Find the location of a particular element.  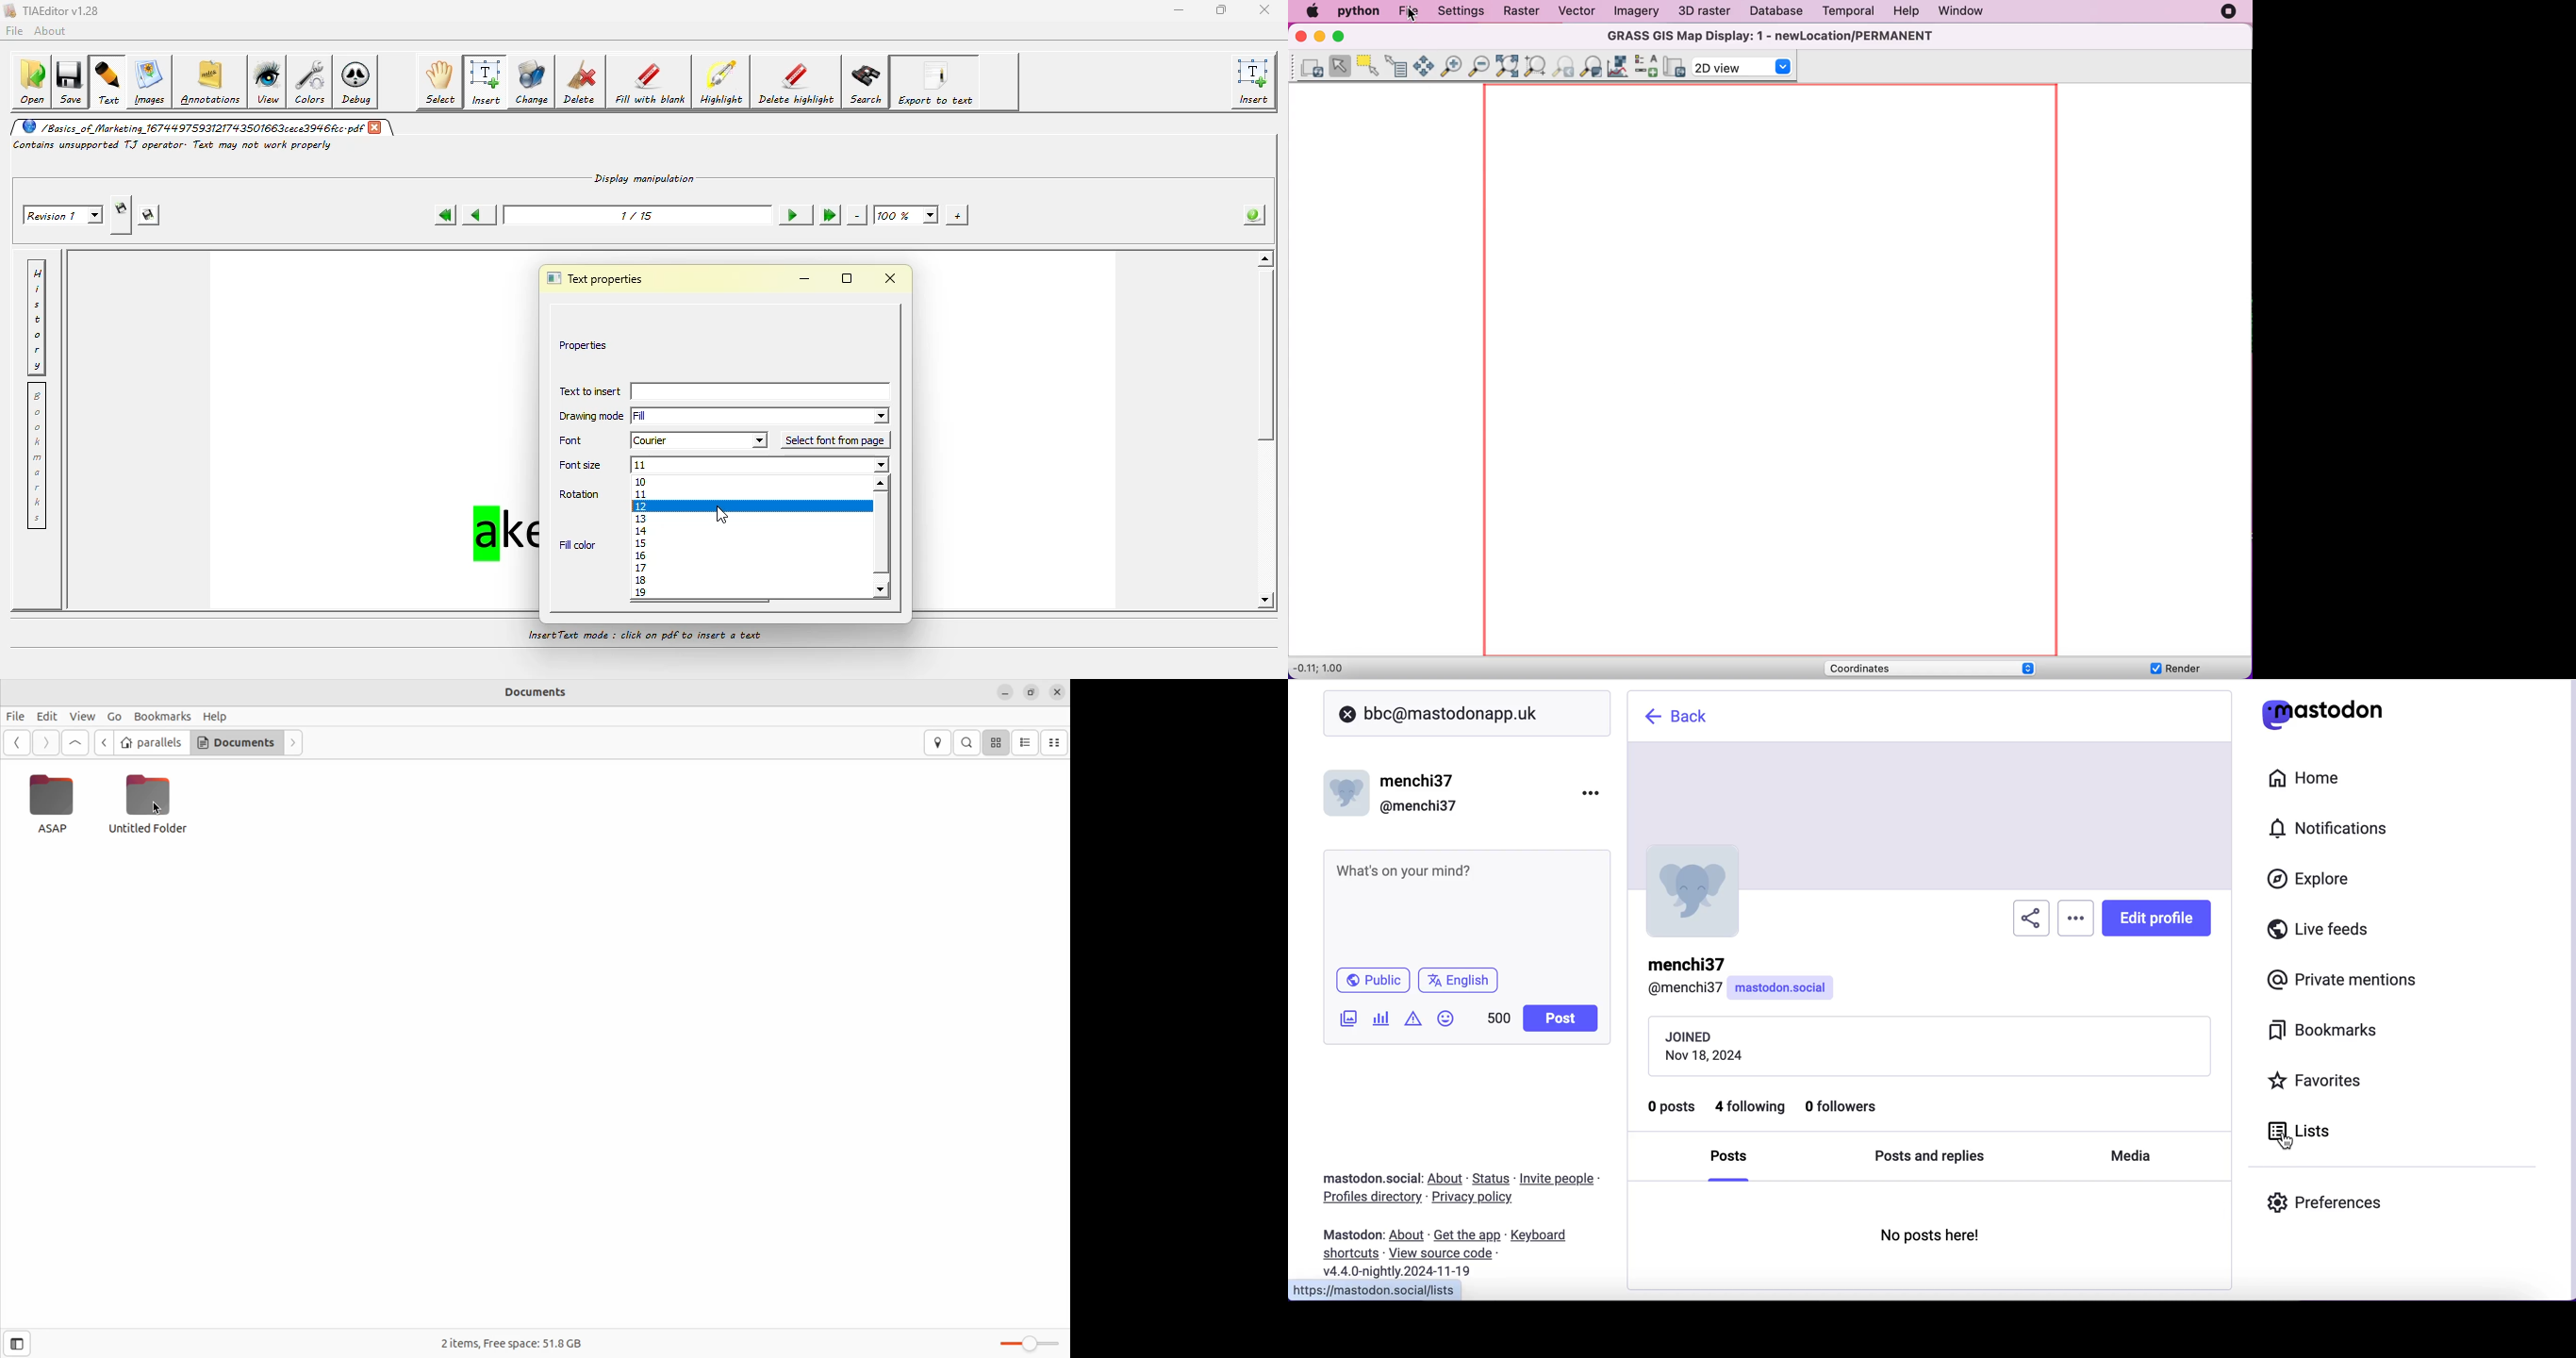

scroll bar is located at coordinates (2568, 987).